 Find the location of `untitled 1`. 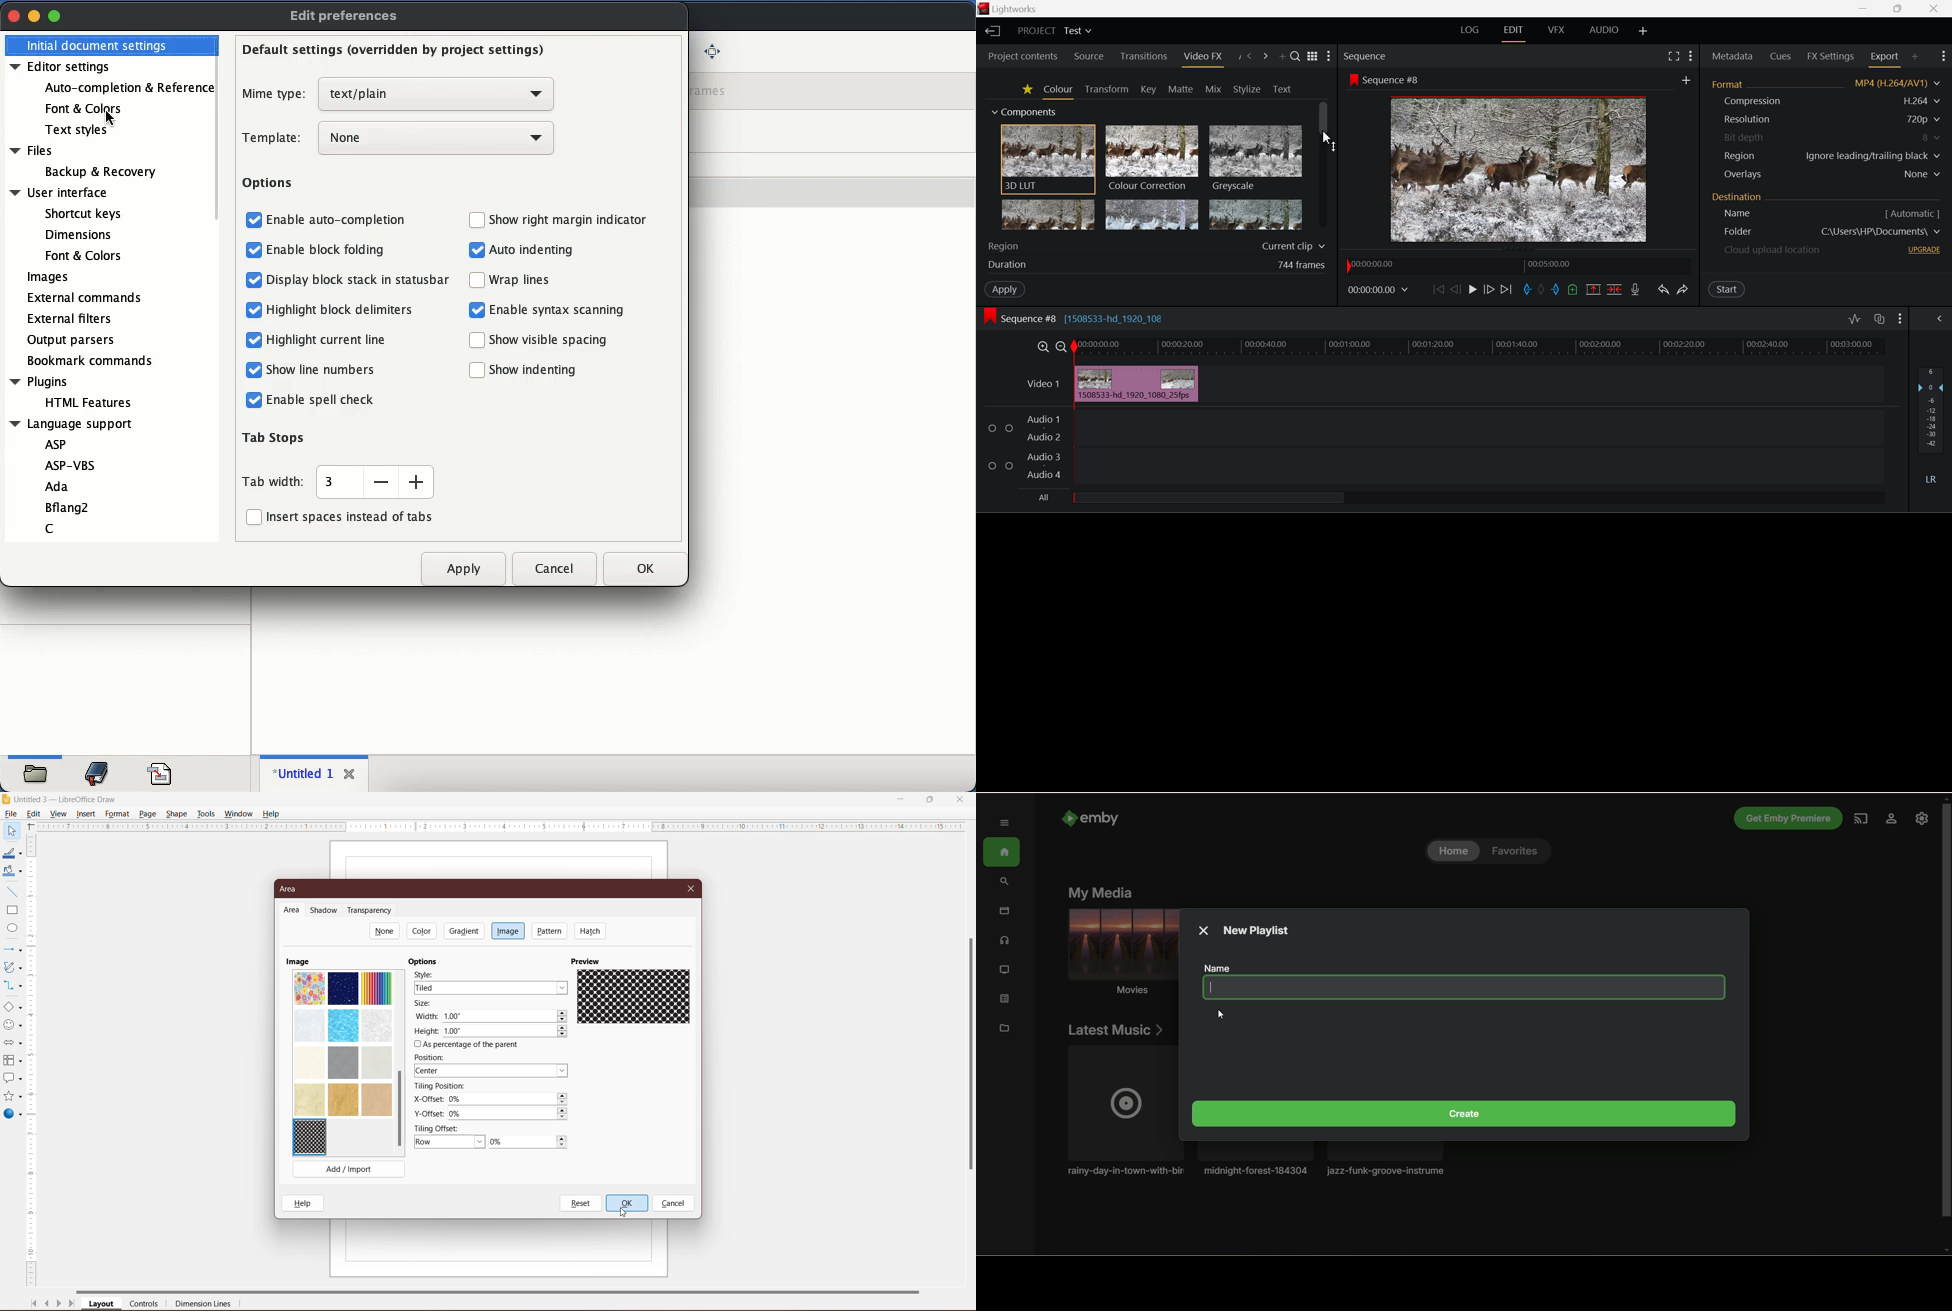

untitled 1 is located at coordinates (305, 773).